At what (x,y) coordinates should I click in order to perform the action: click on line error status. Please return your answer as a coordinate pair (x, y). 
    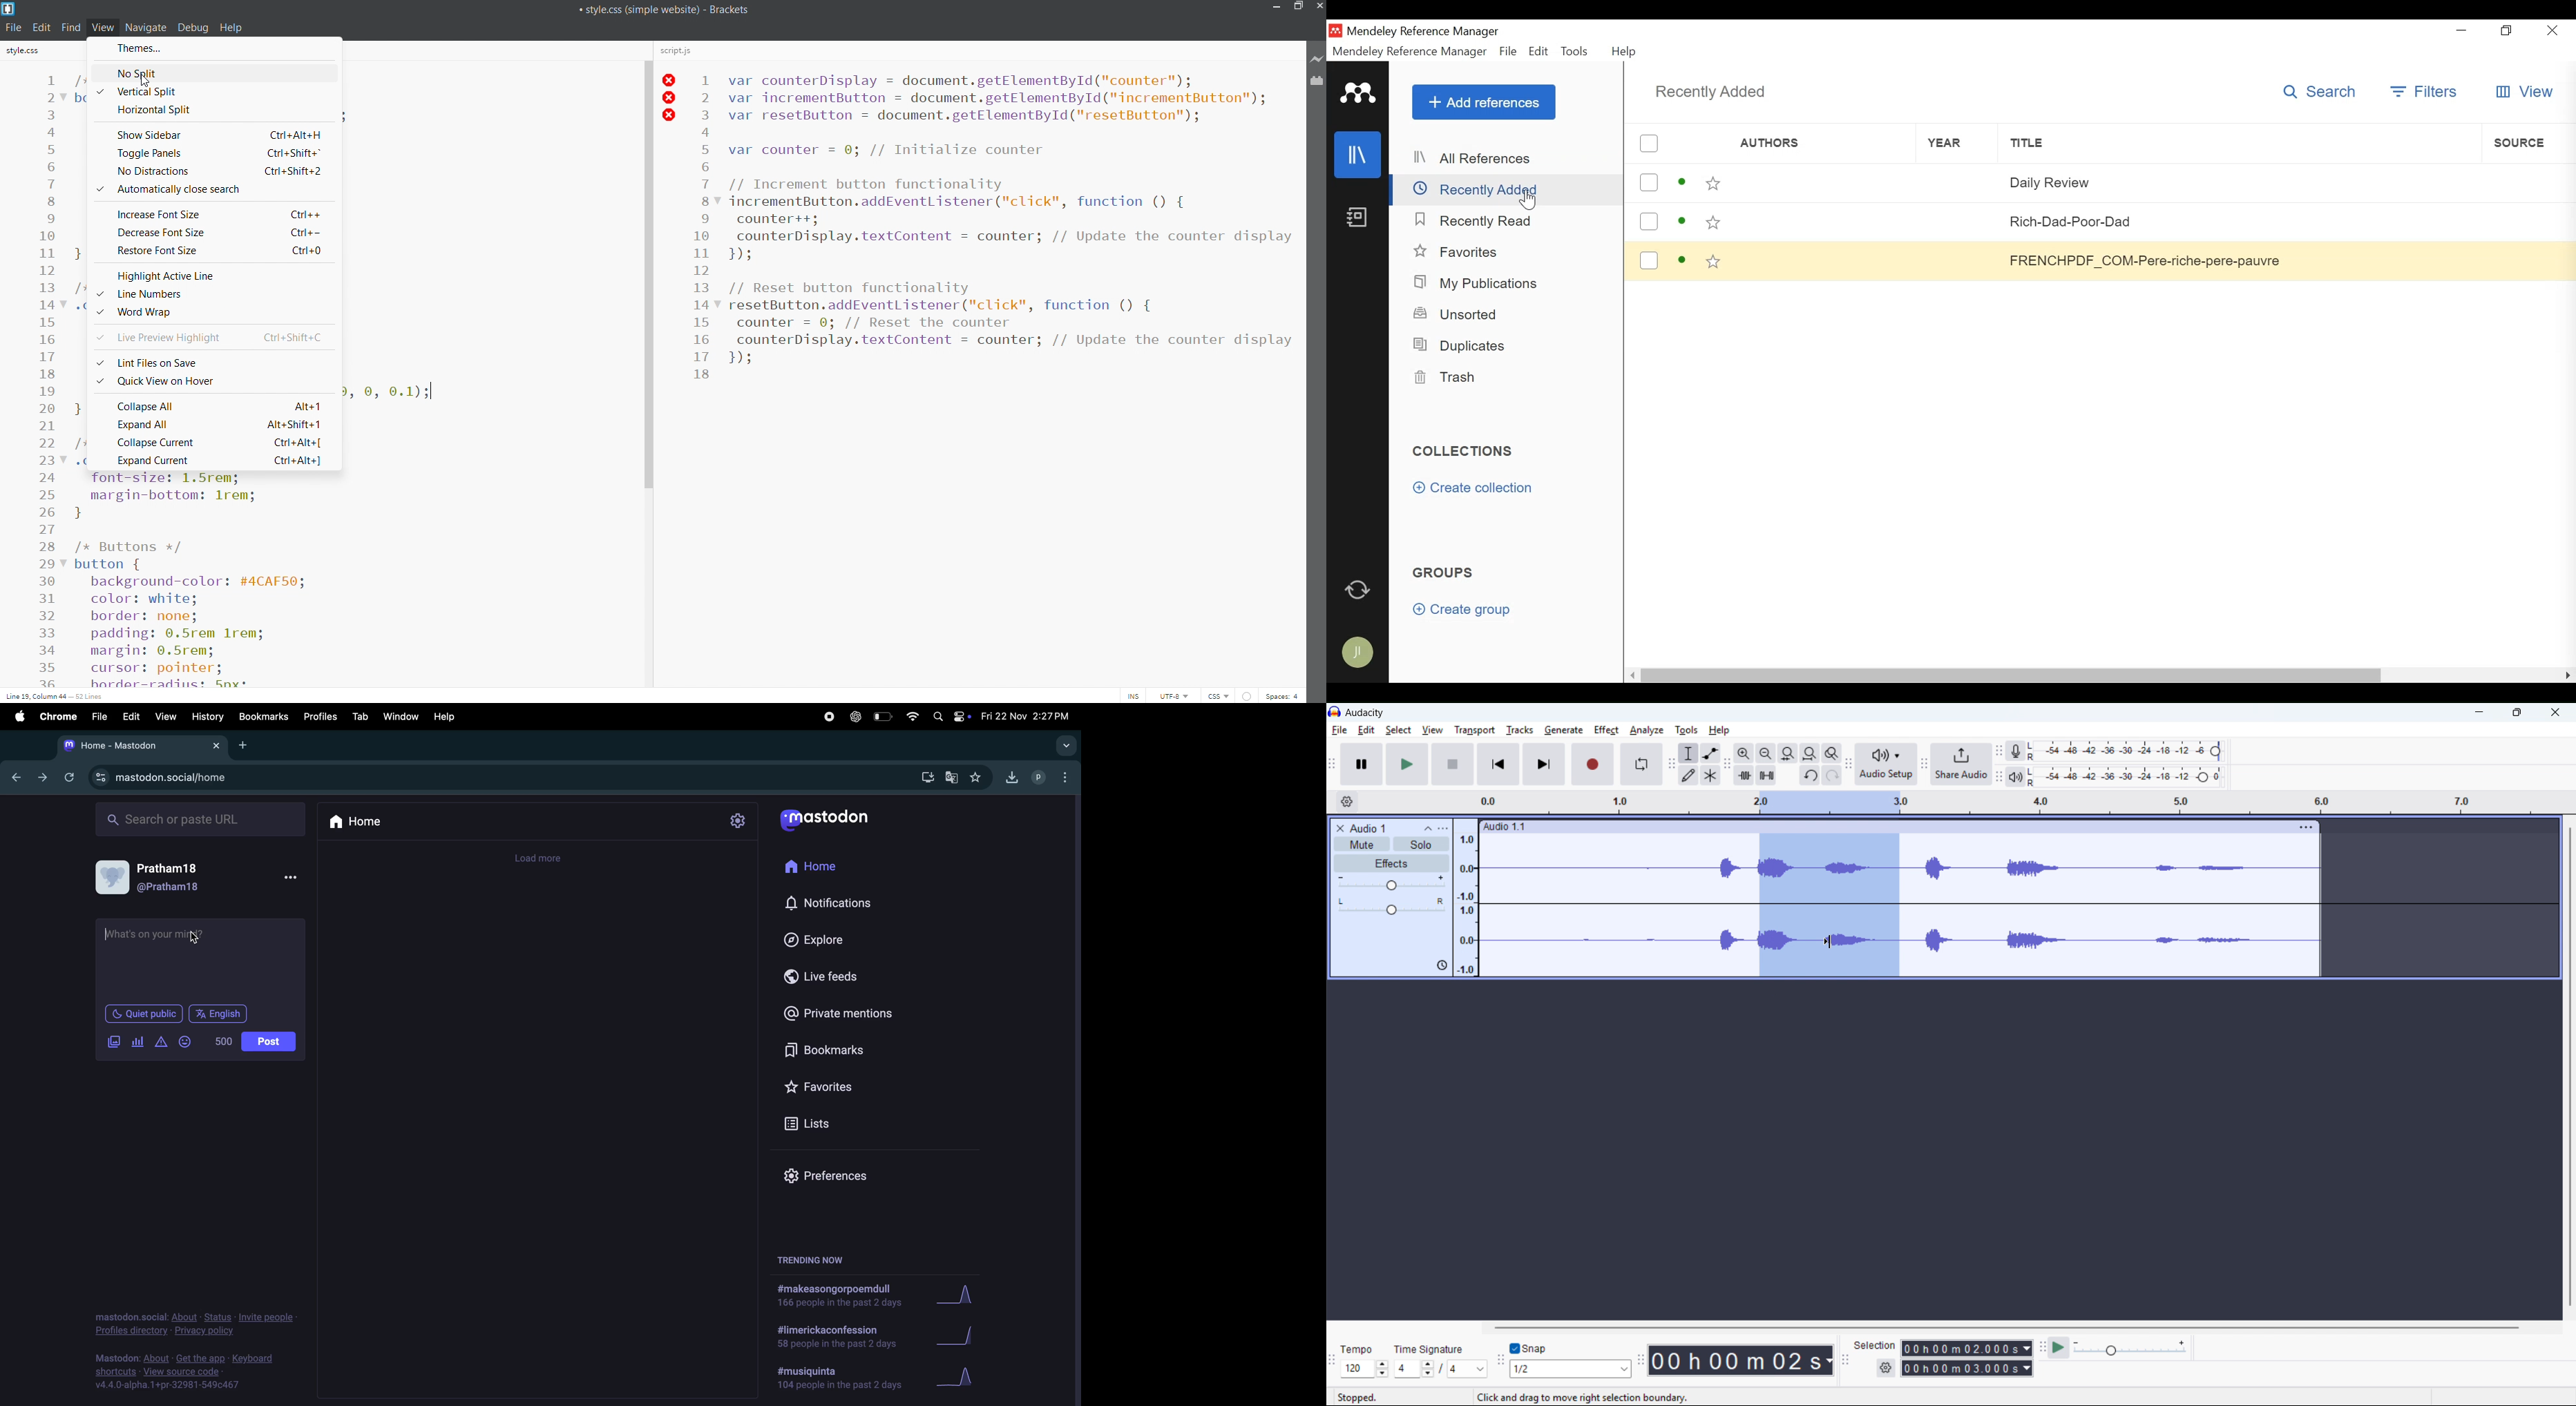
    Looking at the image, I should click on (670, 99).